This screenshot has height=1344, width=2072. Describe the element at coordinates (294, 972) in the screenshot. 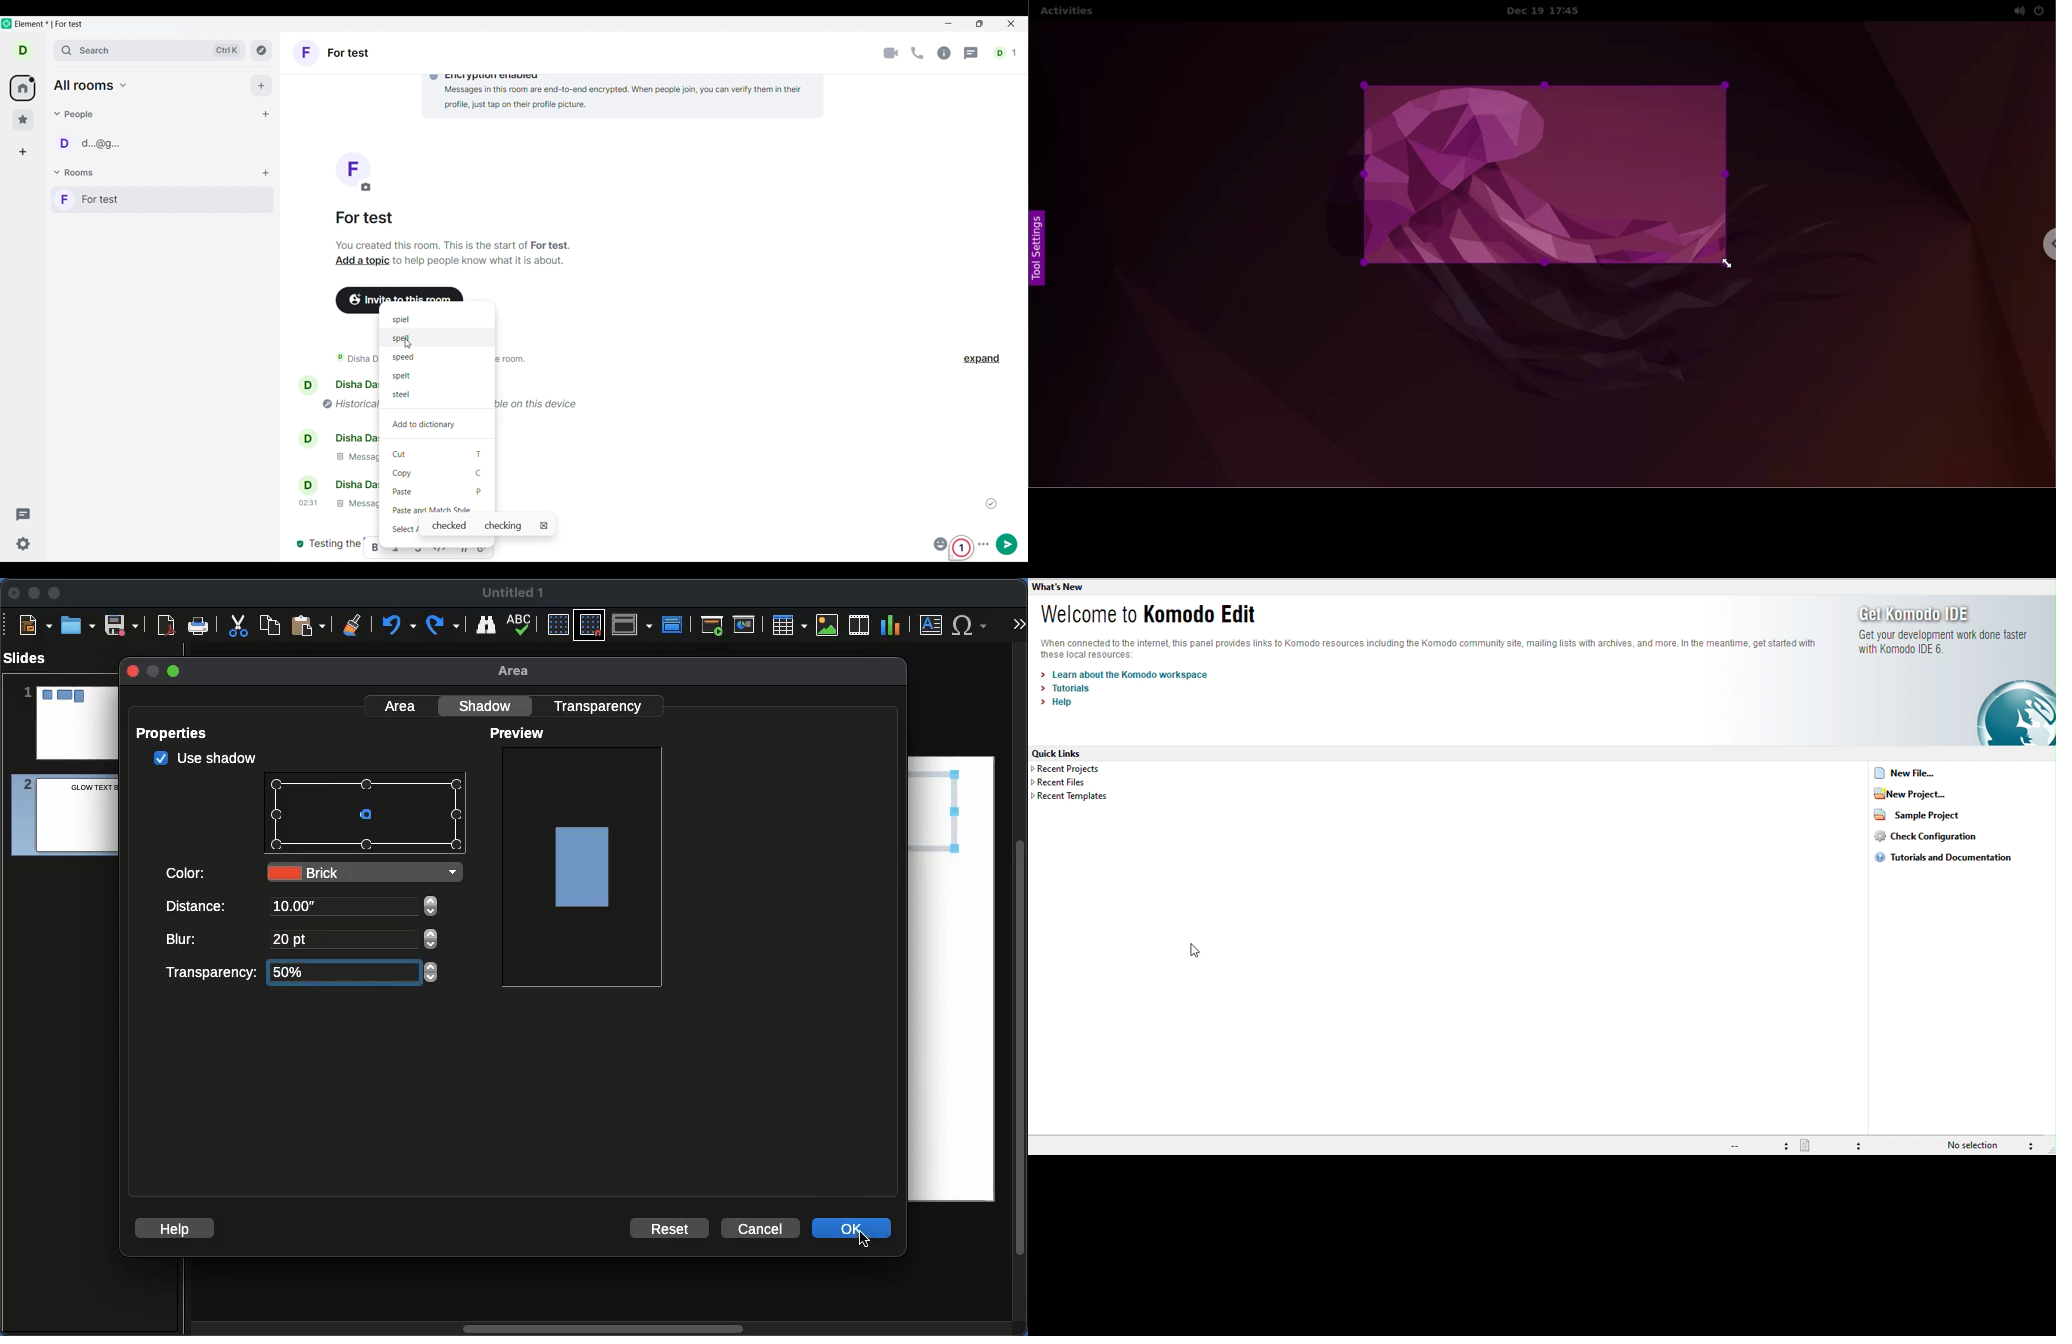

I see `50%` at that location.